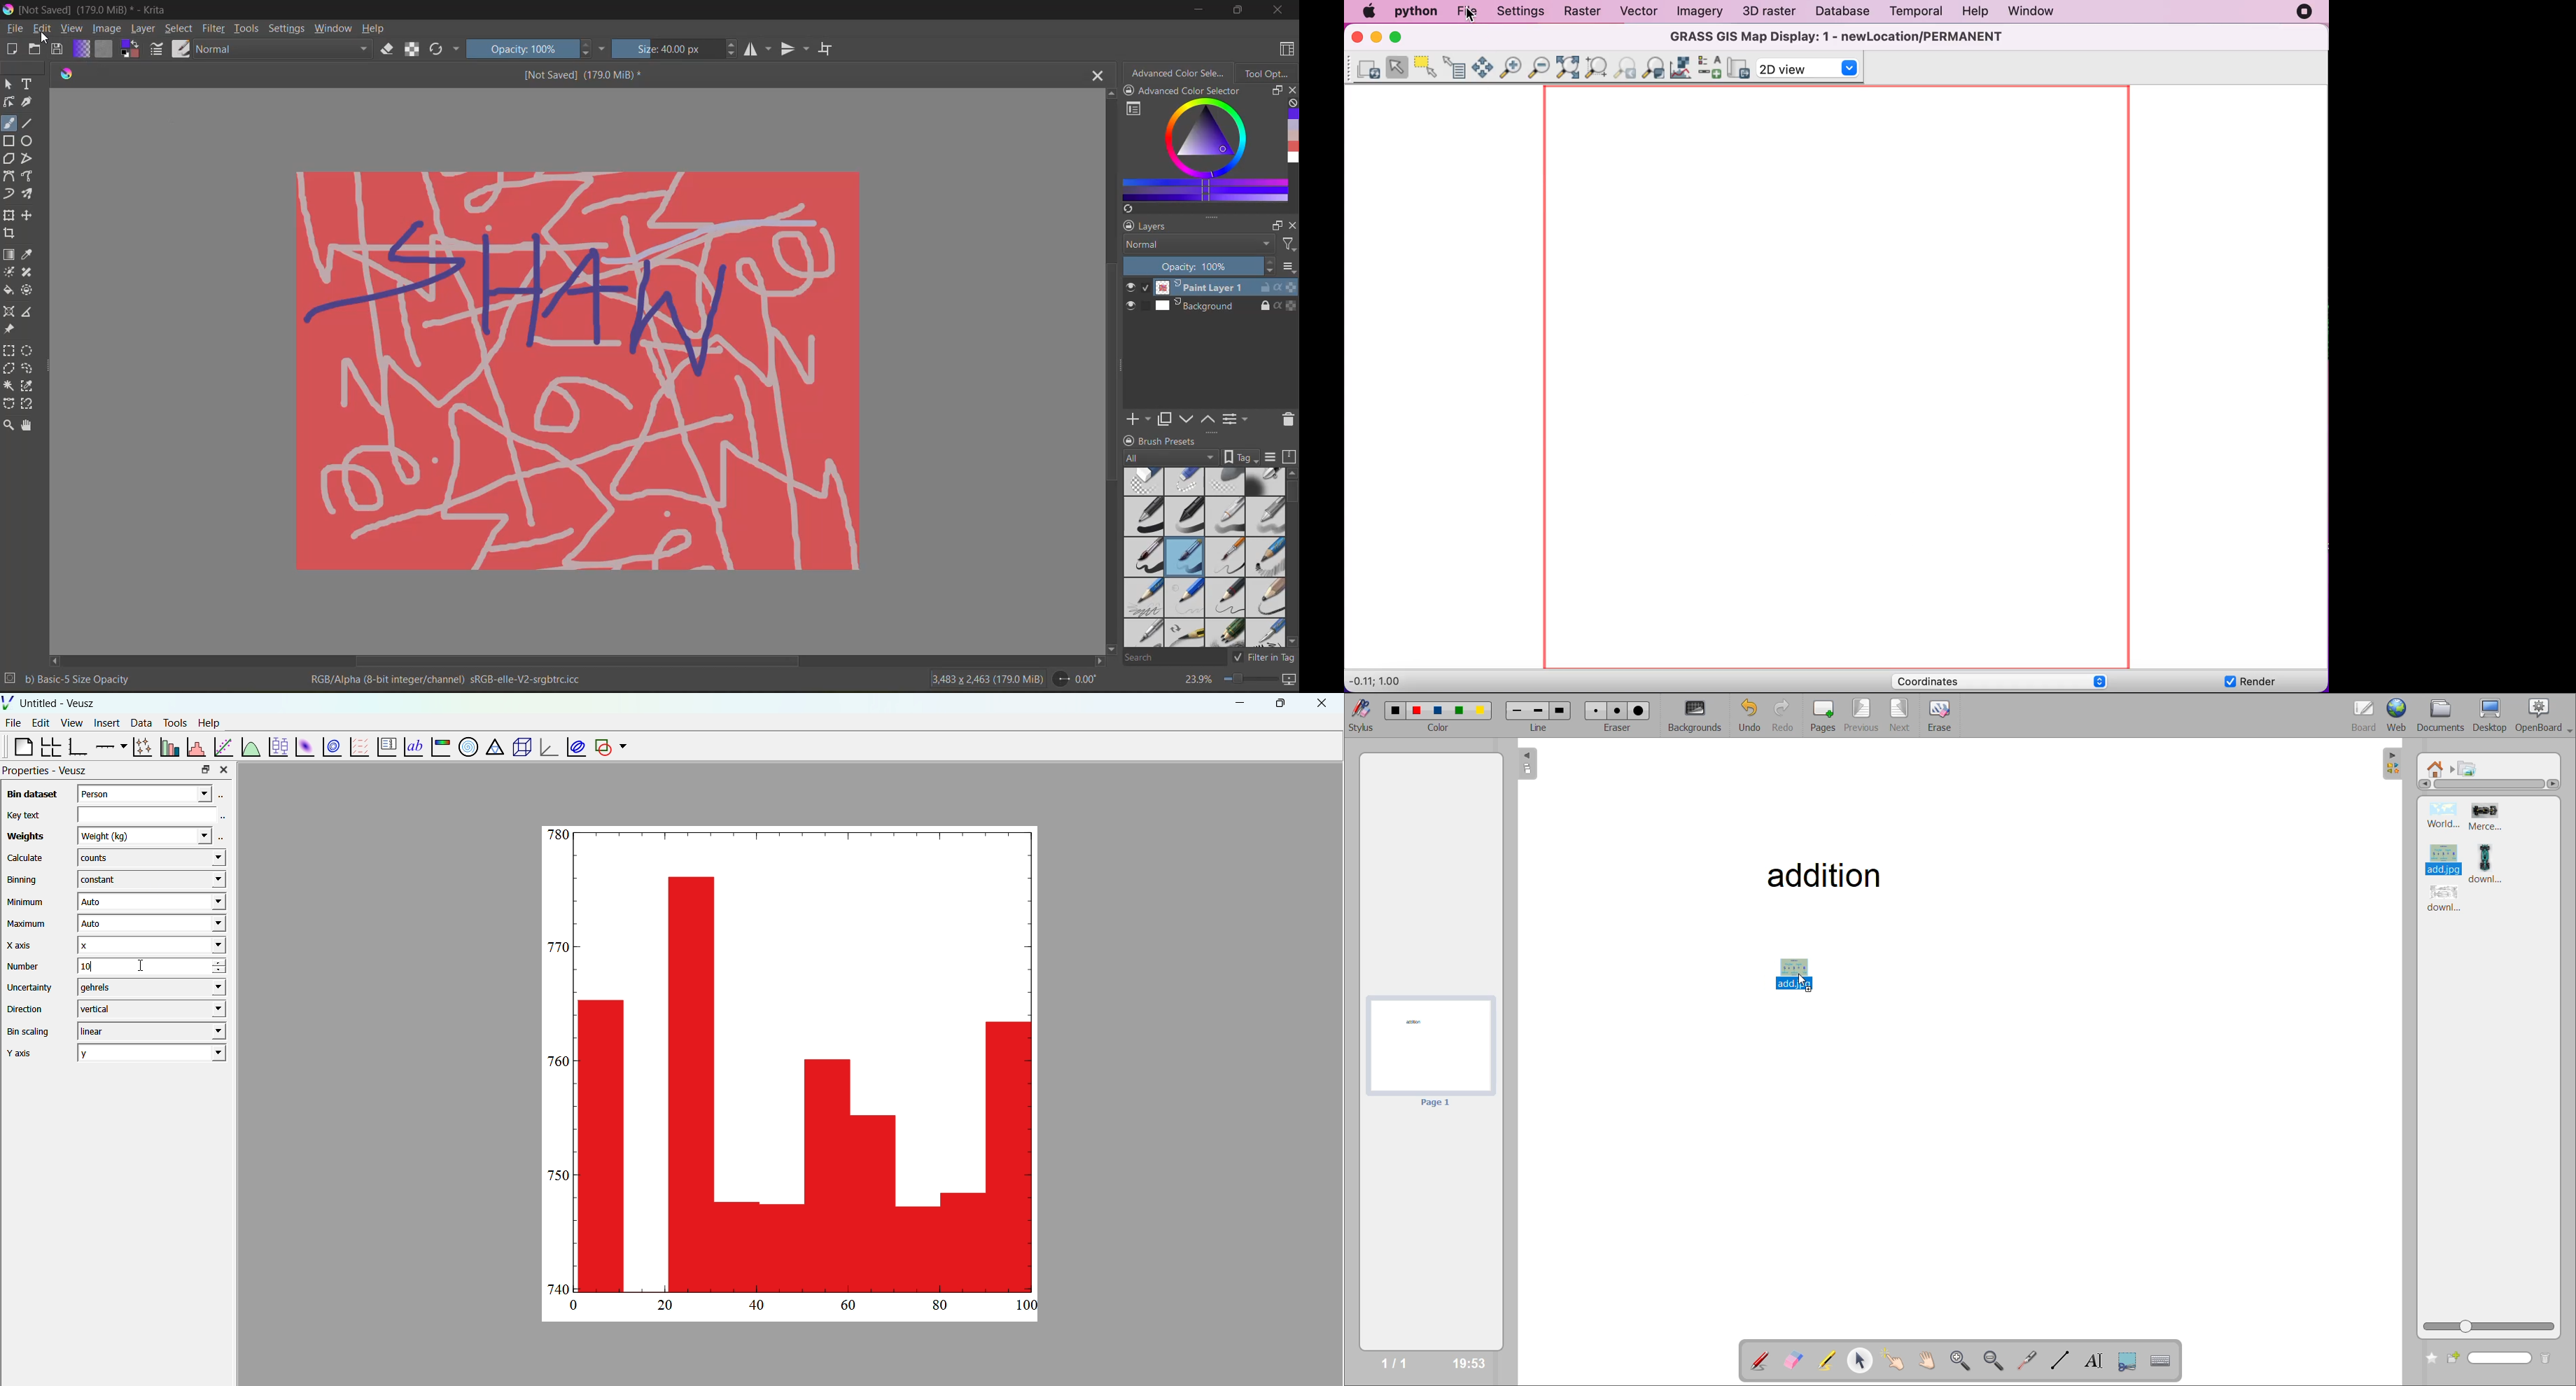 The height and width of the screenshot is (1400, 2576). Describe the element at coordinates (148, 988) in the screenshot. I see `gehrels` at that location.